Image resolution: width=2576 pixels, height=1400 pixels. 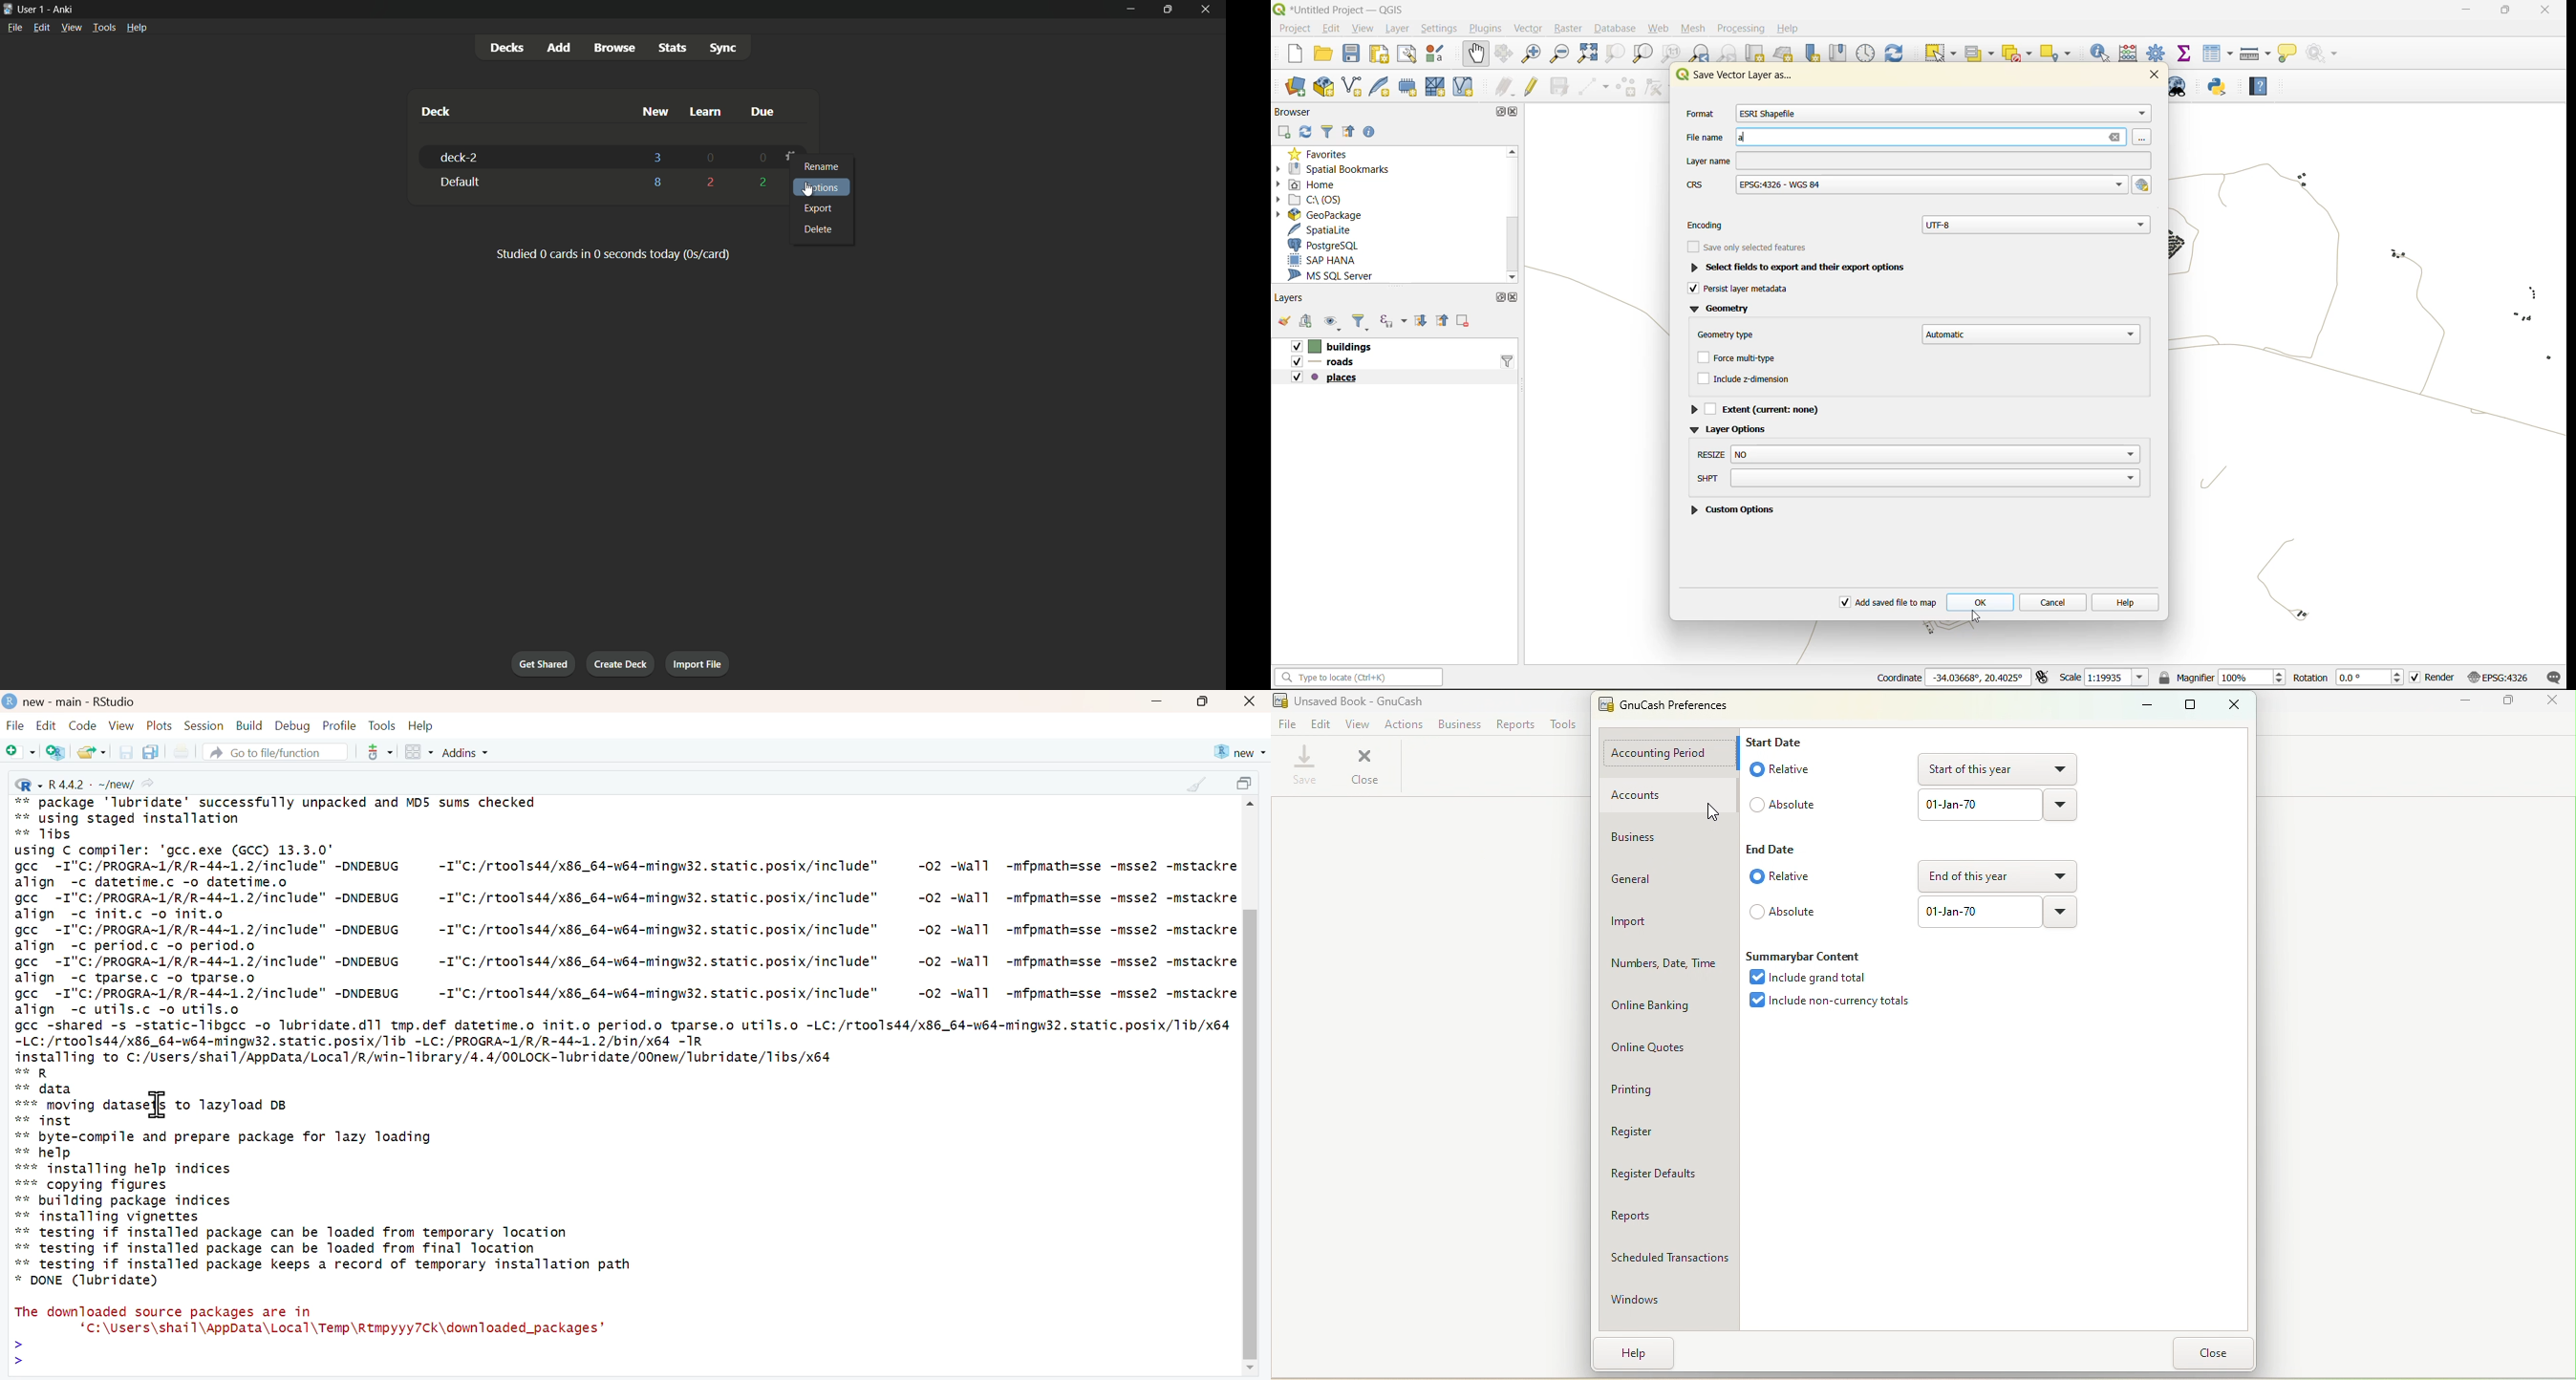 I want to click on export, so click(x=819, y=209).